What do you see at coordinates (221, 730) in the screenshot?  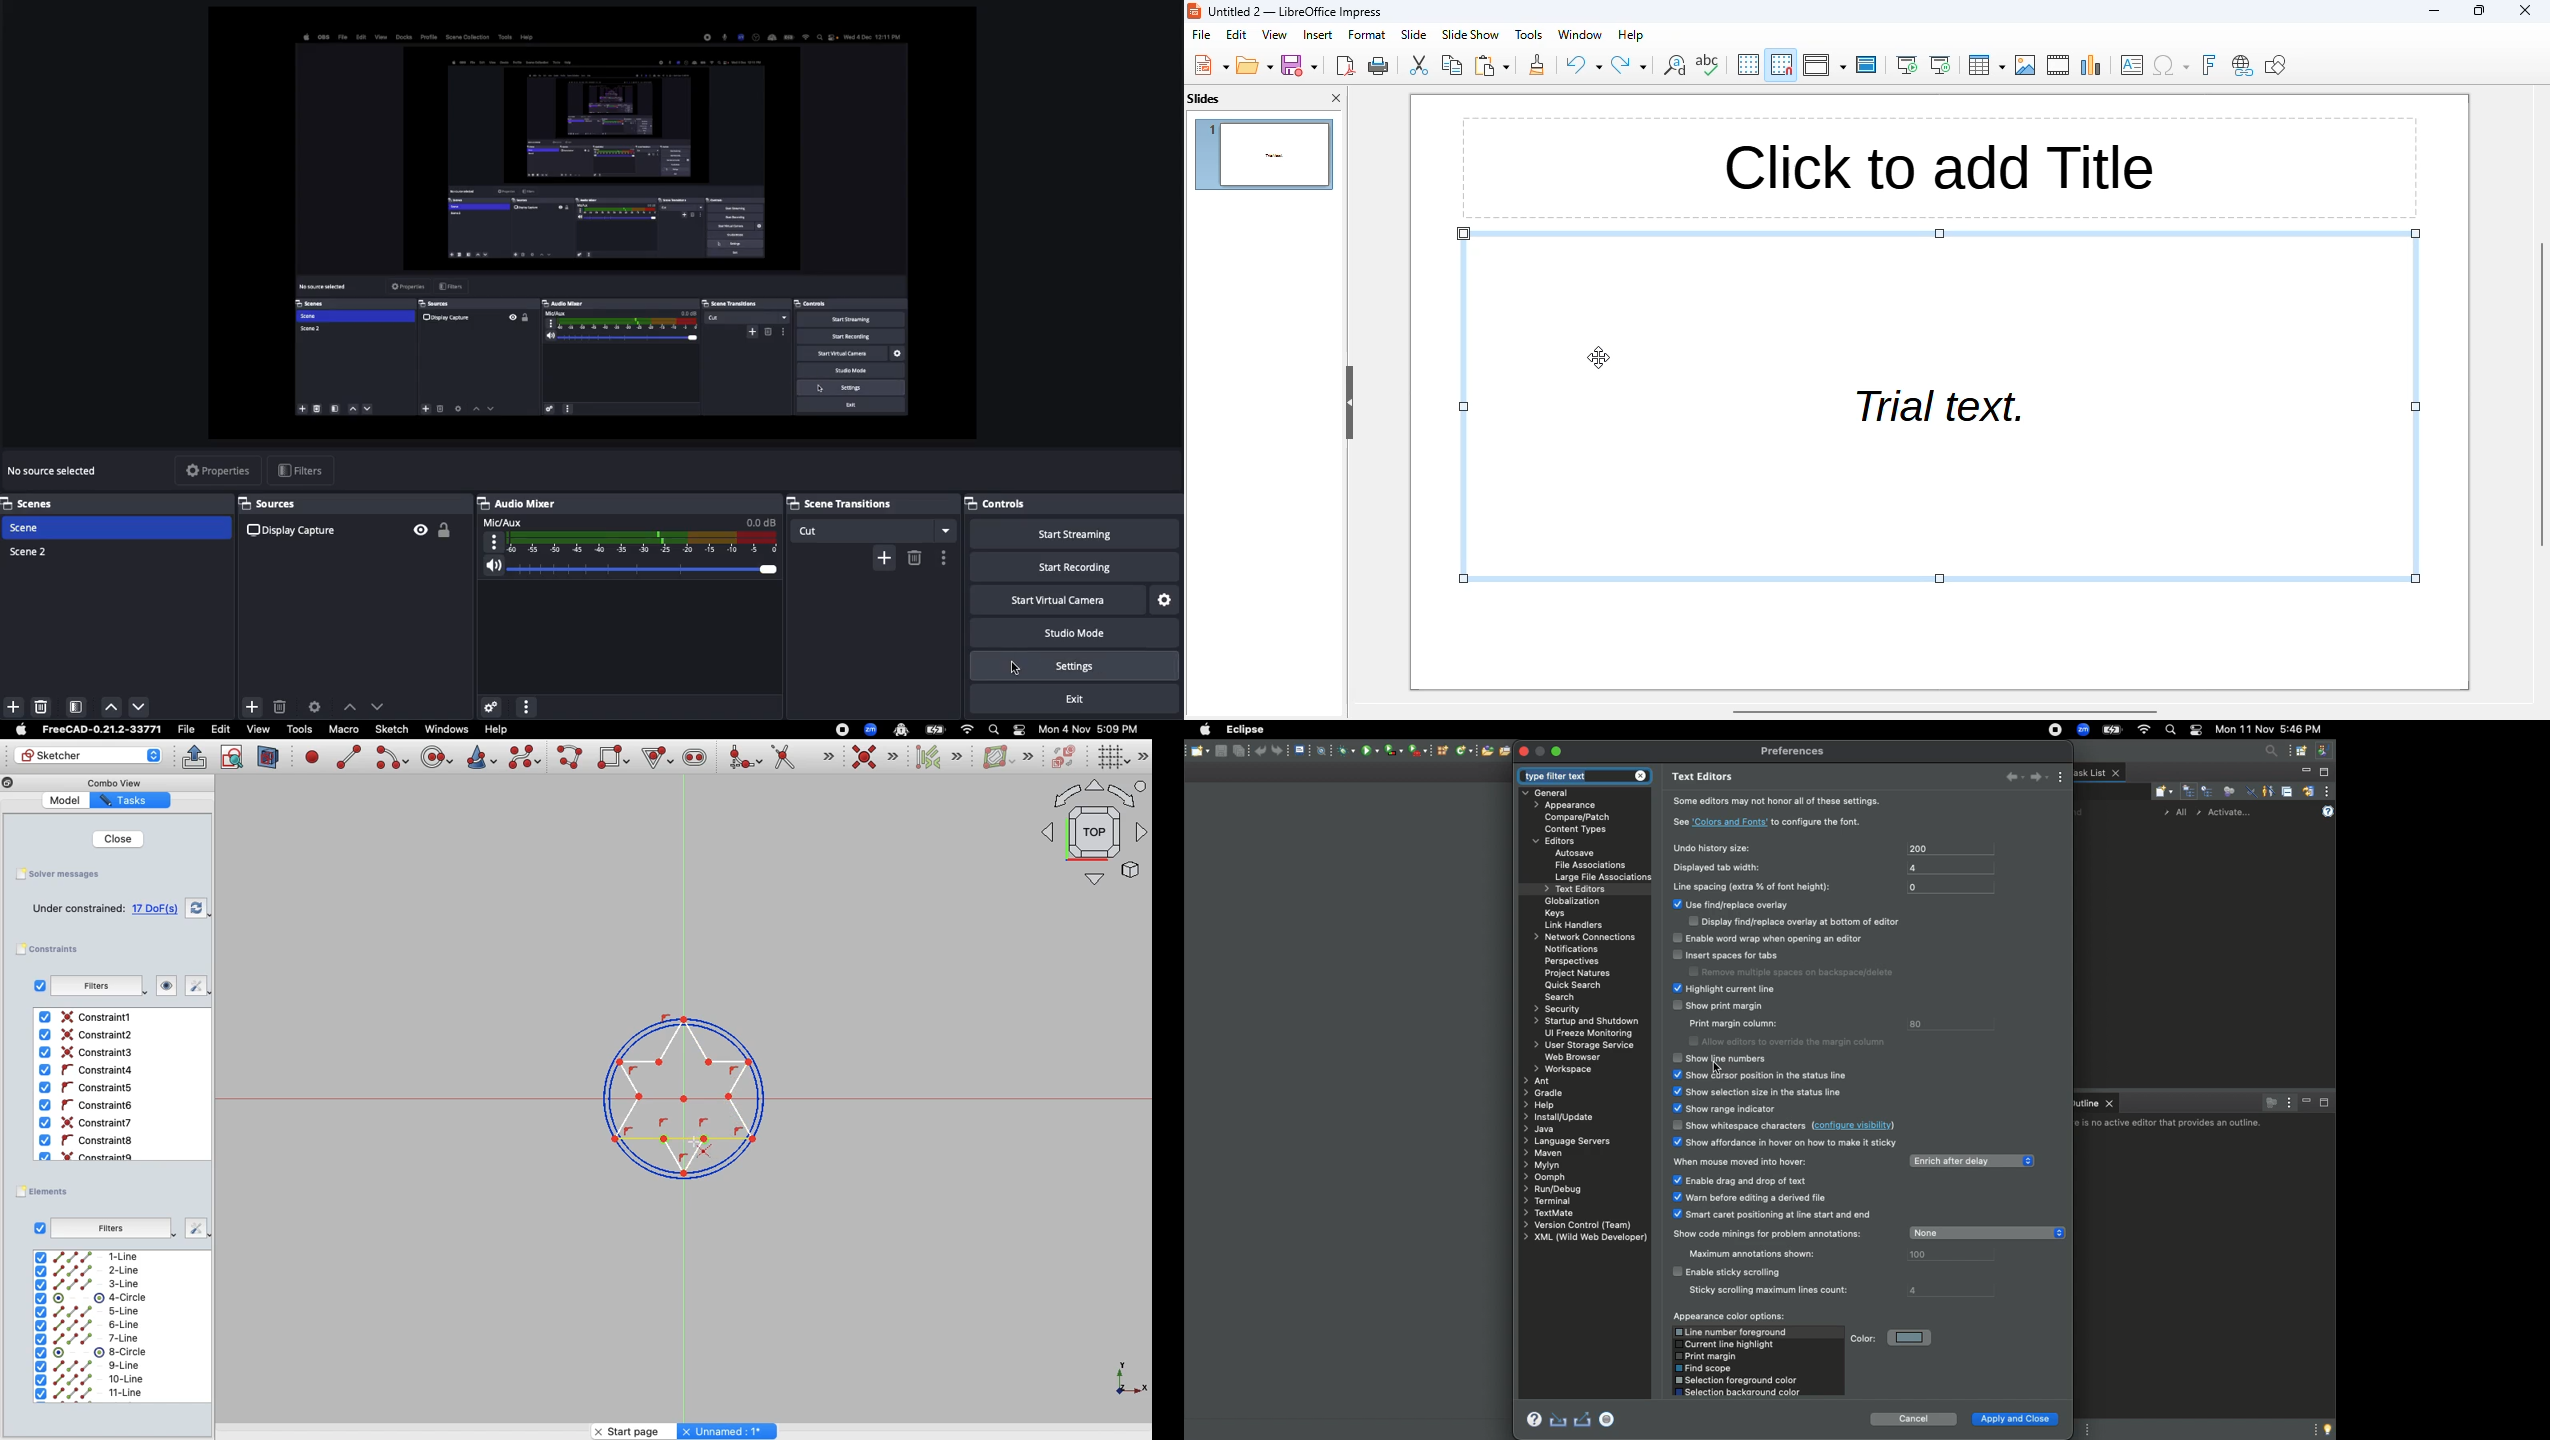 I see `Edit` at bounding box center [221, 730].